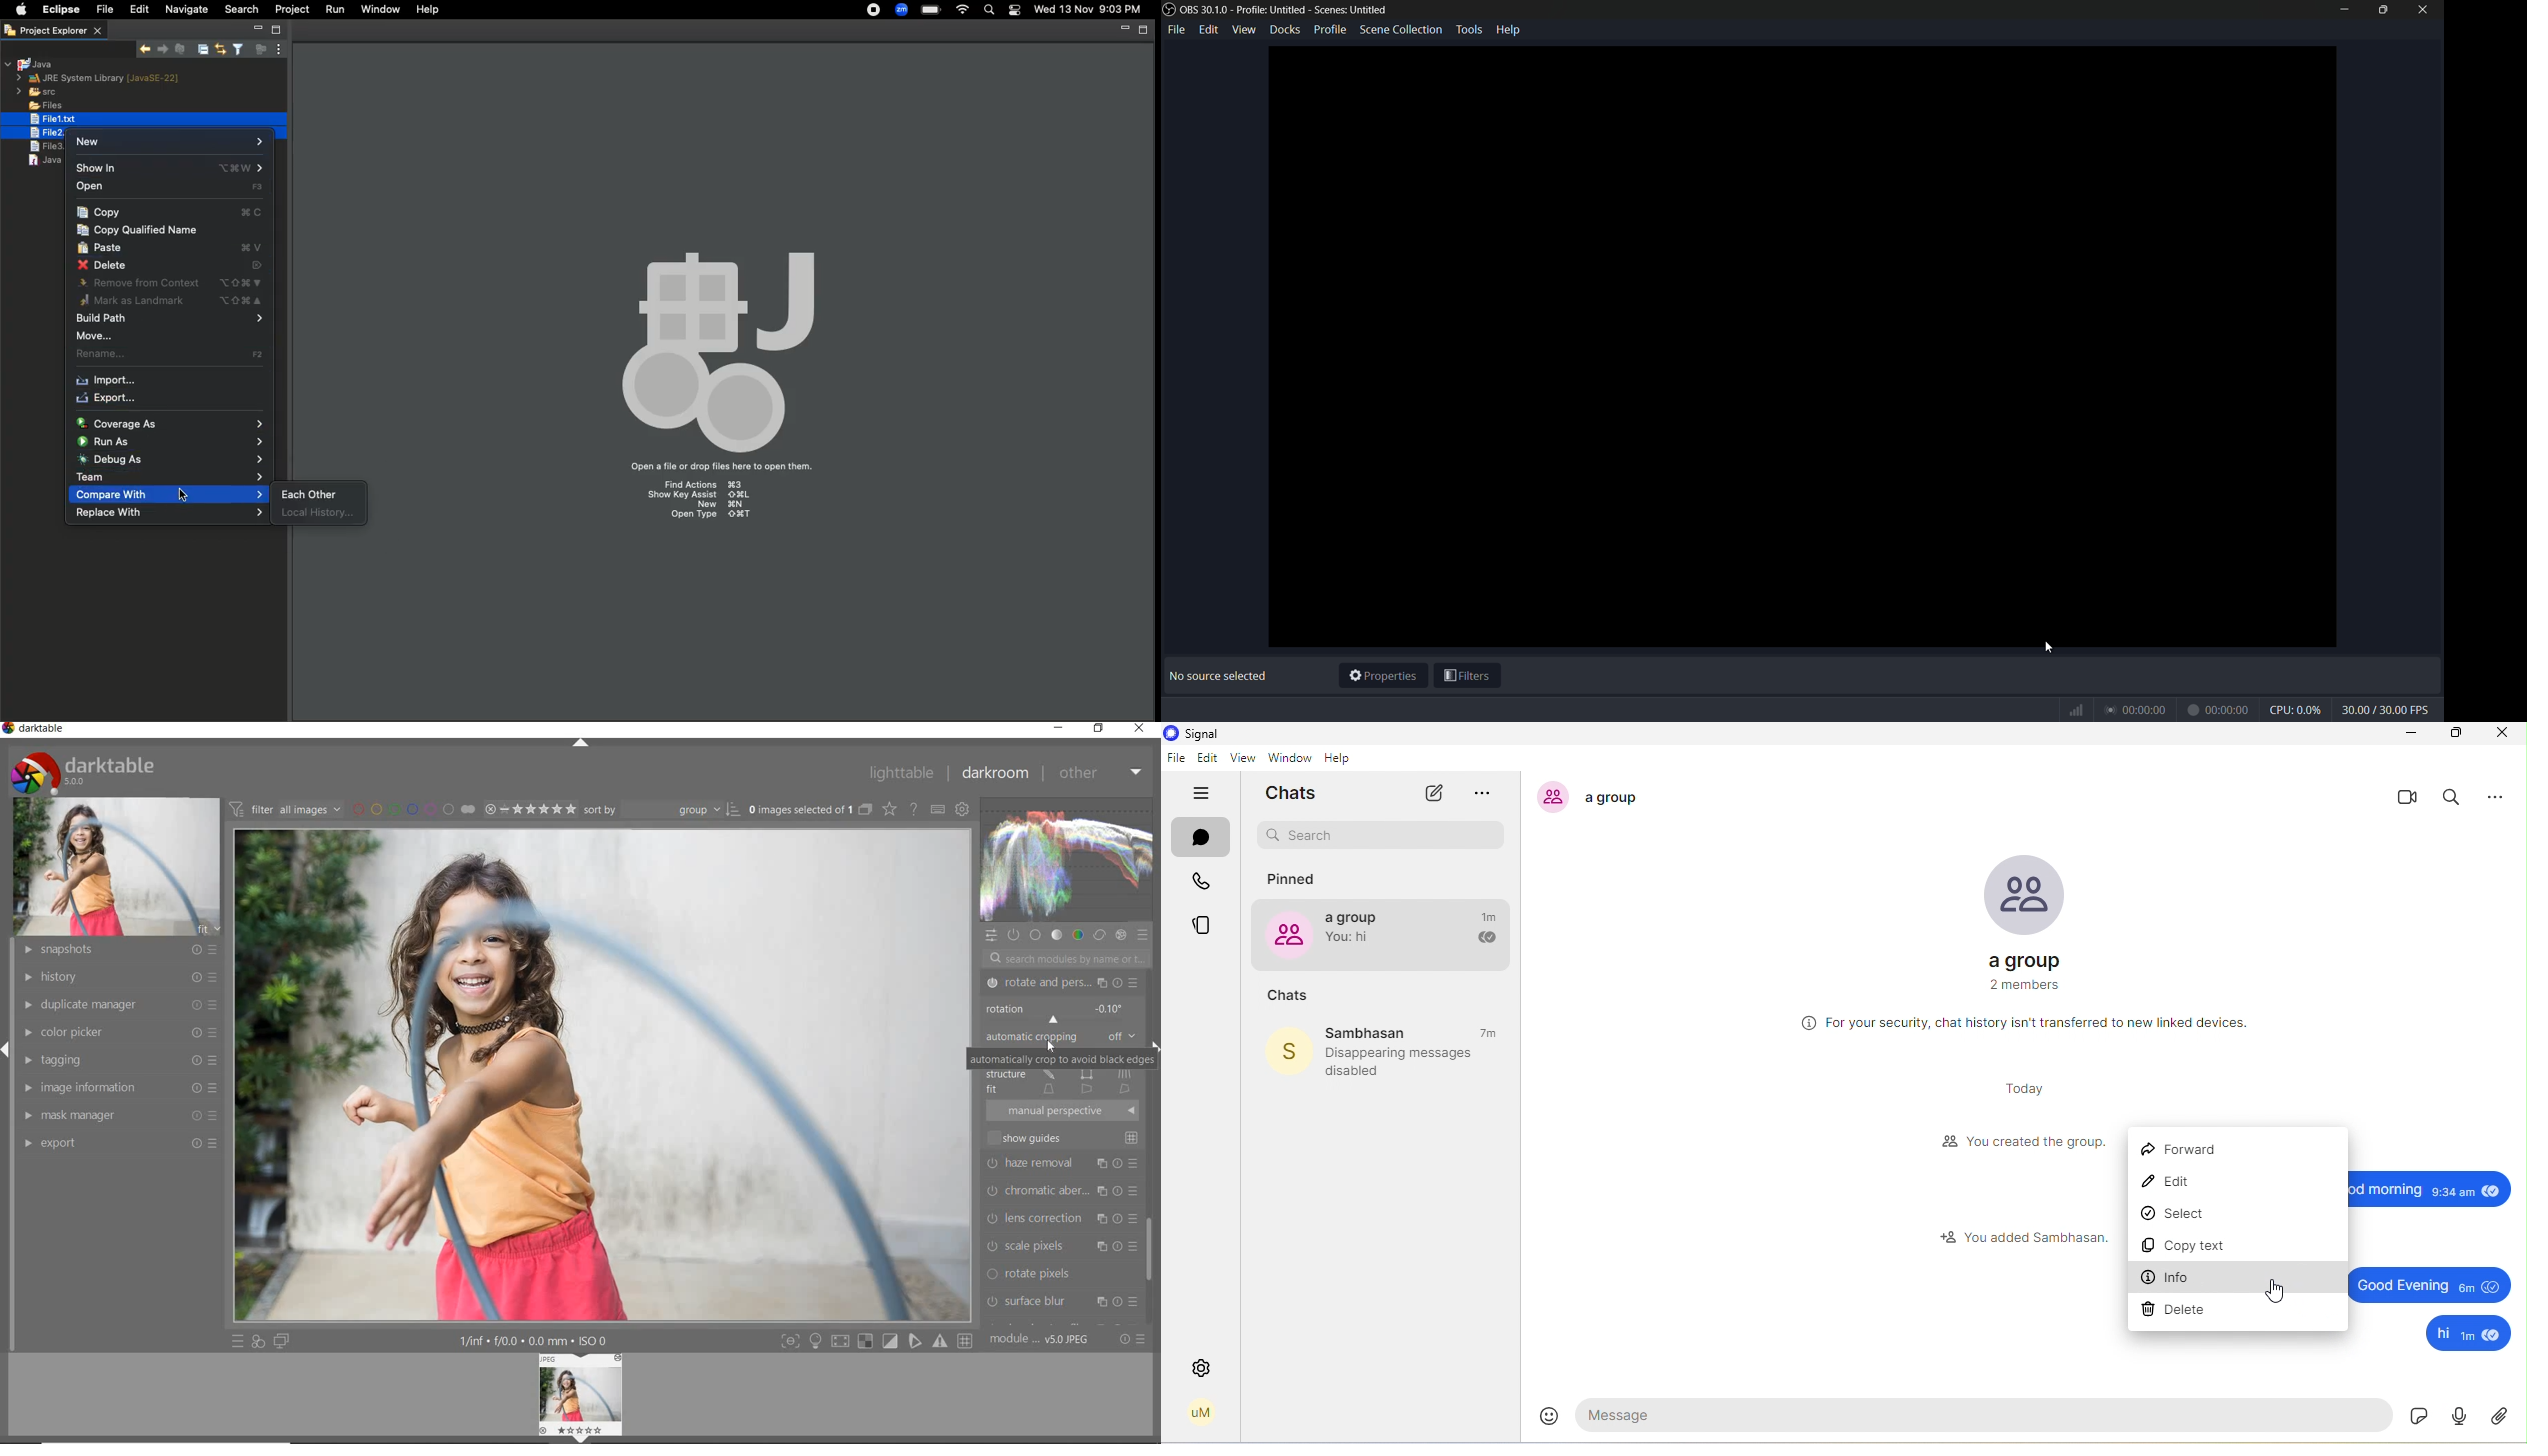  What do you see at coordinates (1062, 1216) in the screenshot?
I see `lens correction` at bounding box center [1062, 1216].